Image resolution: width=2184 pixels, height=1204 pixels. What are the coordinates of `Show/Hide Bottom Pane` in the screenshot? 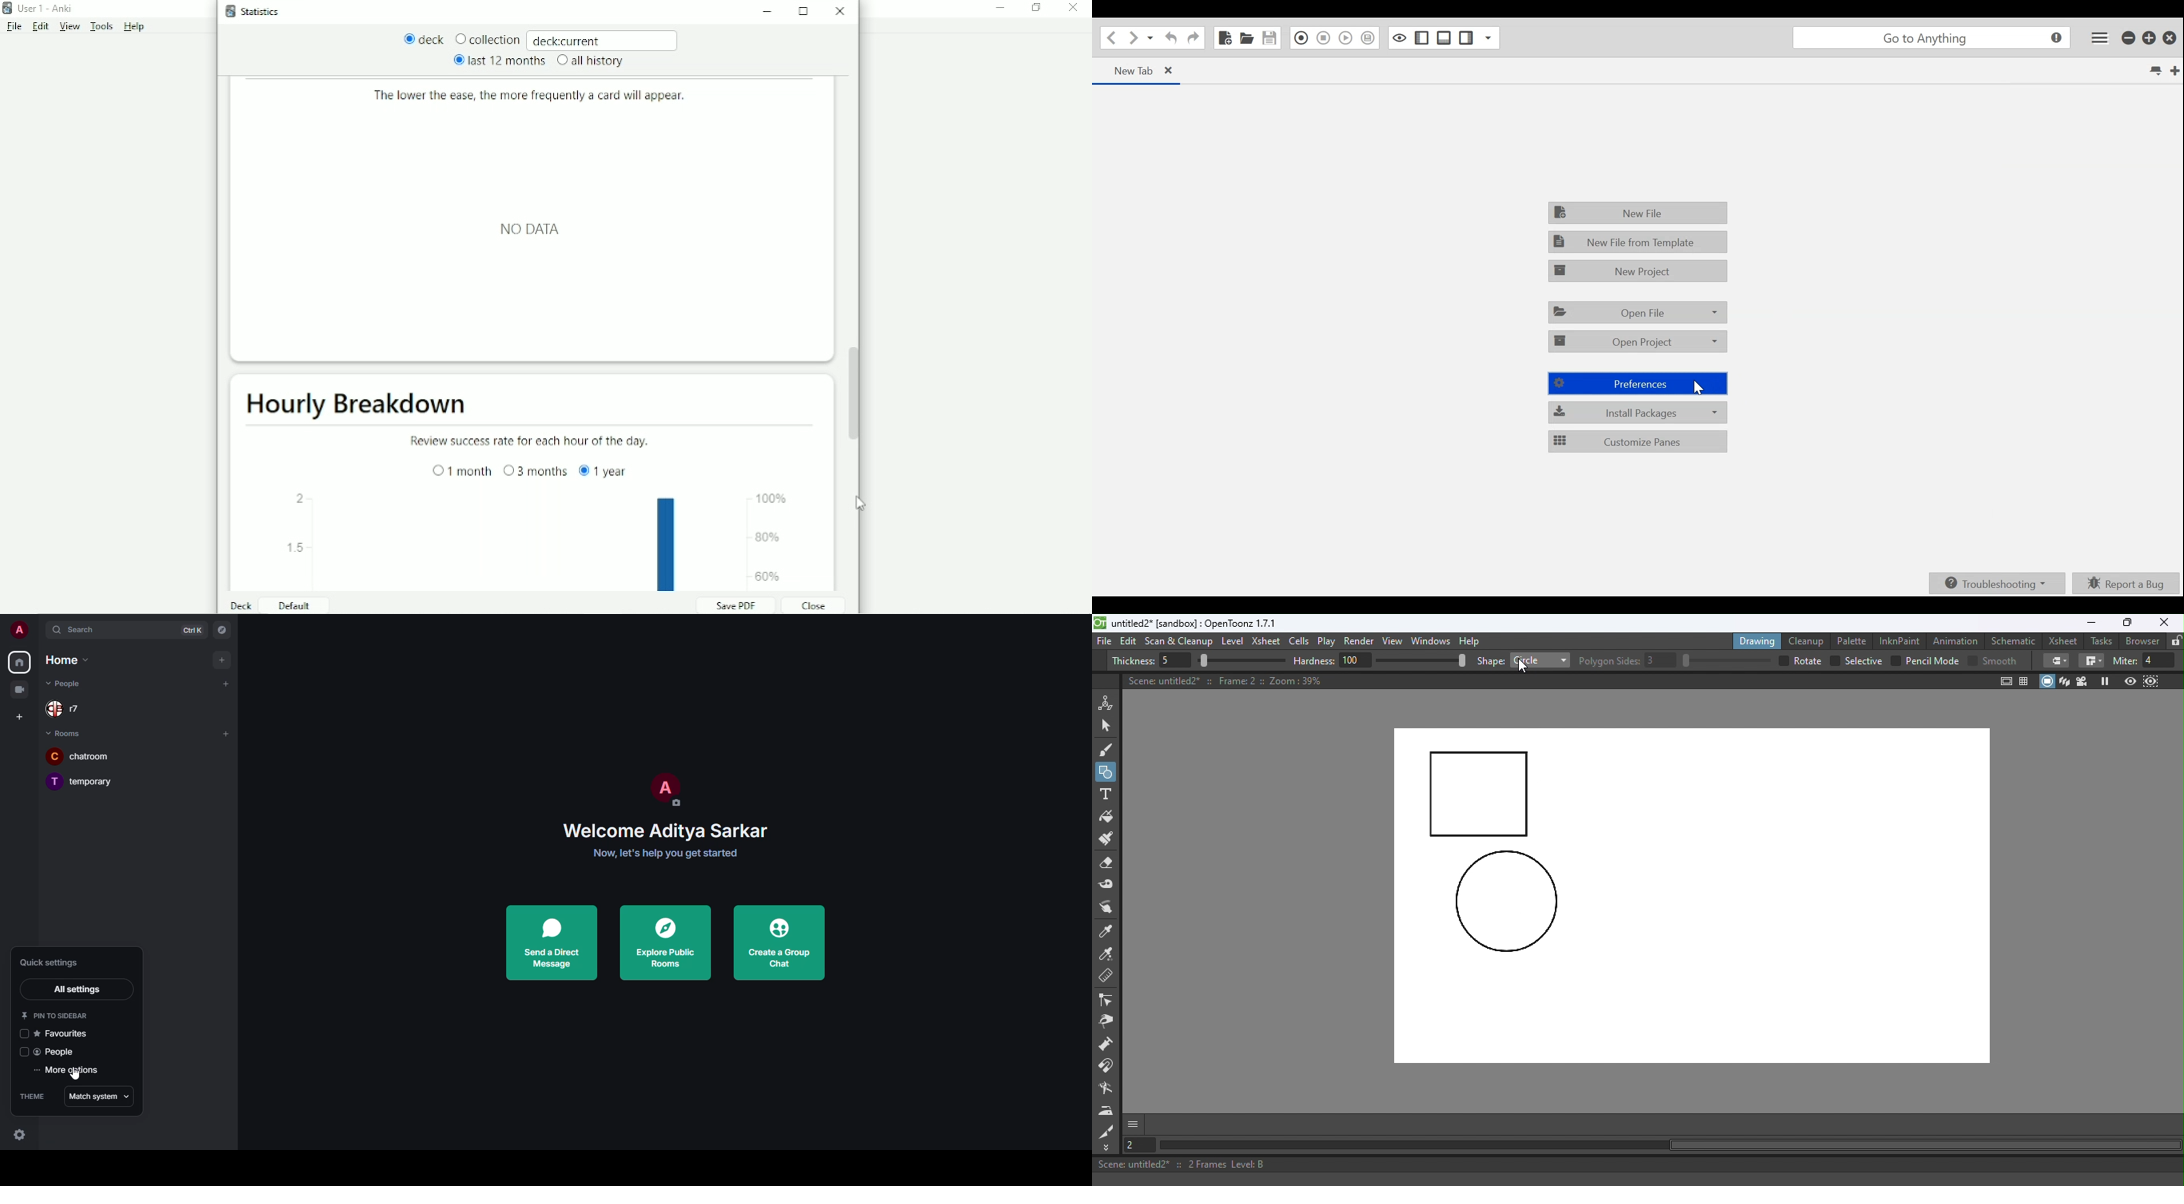 It's located at (1444, 38).